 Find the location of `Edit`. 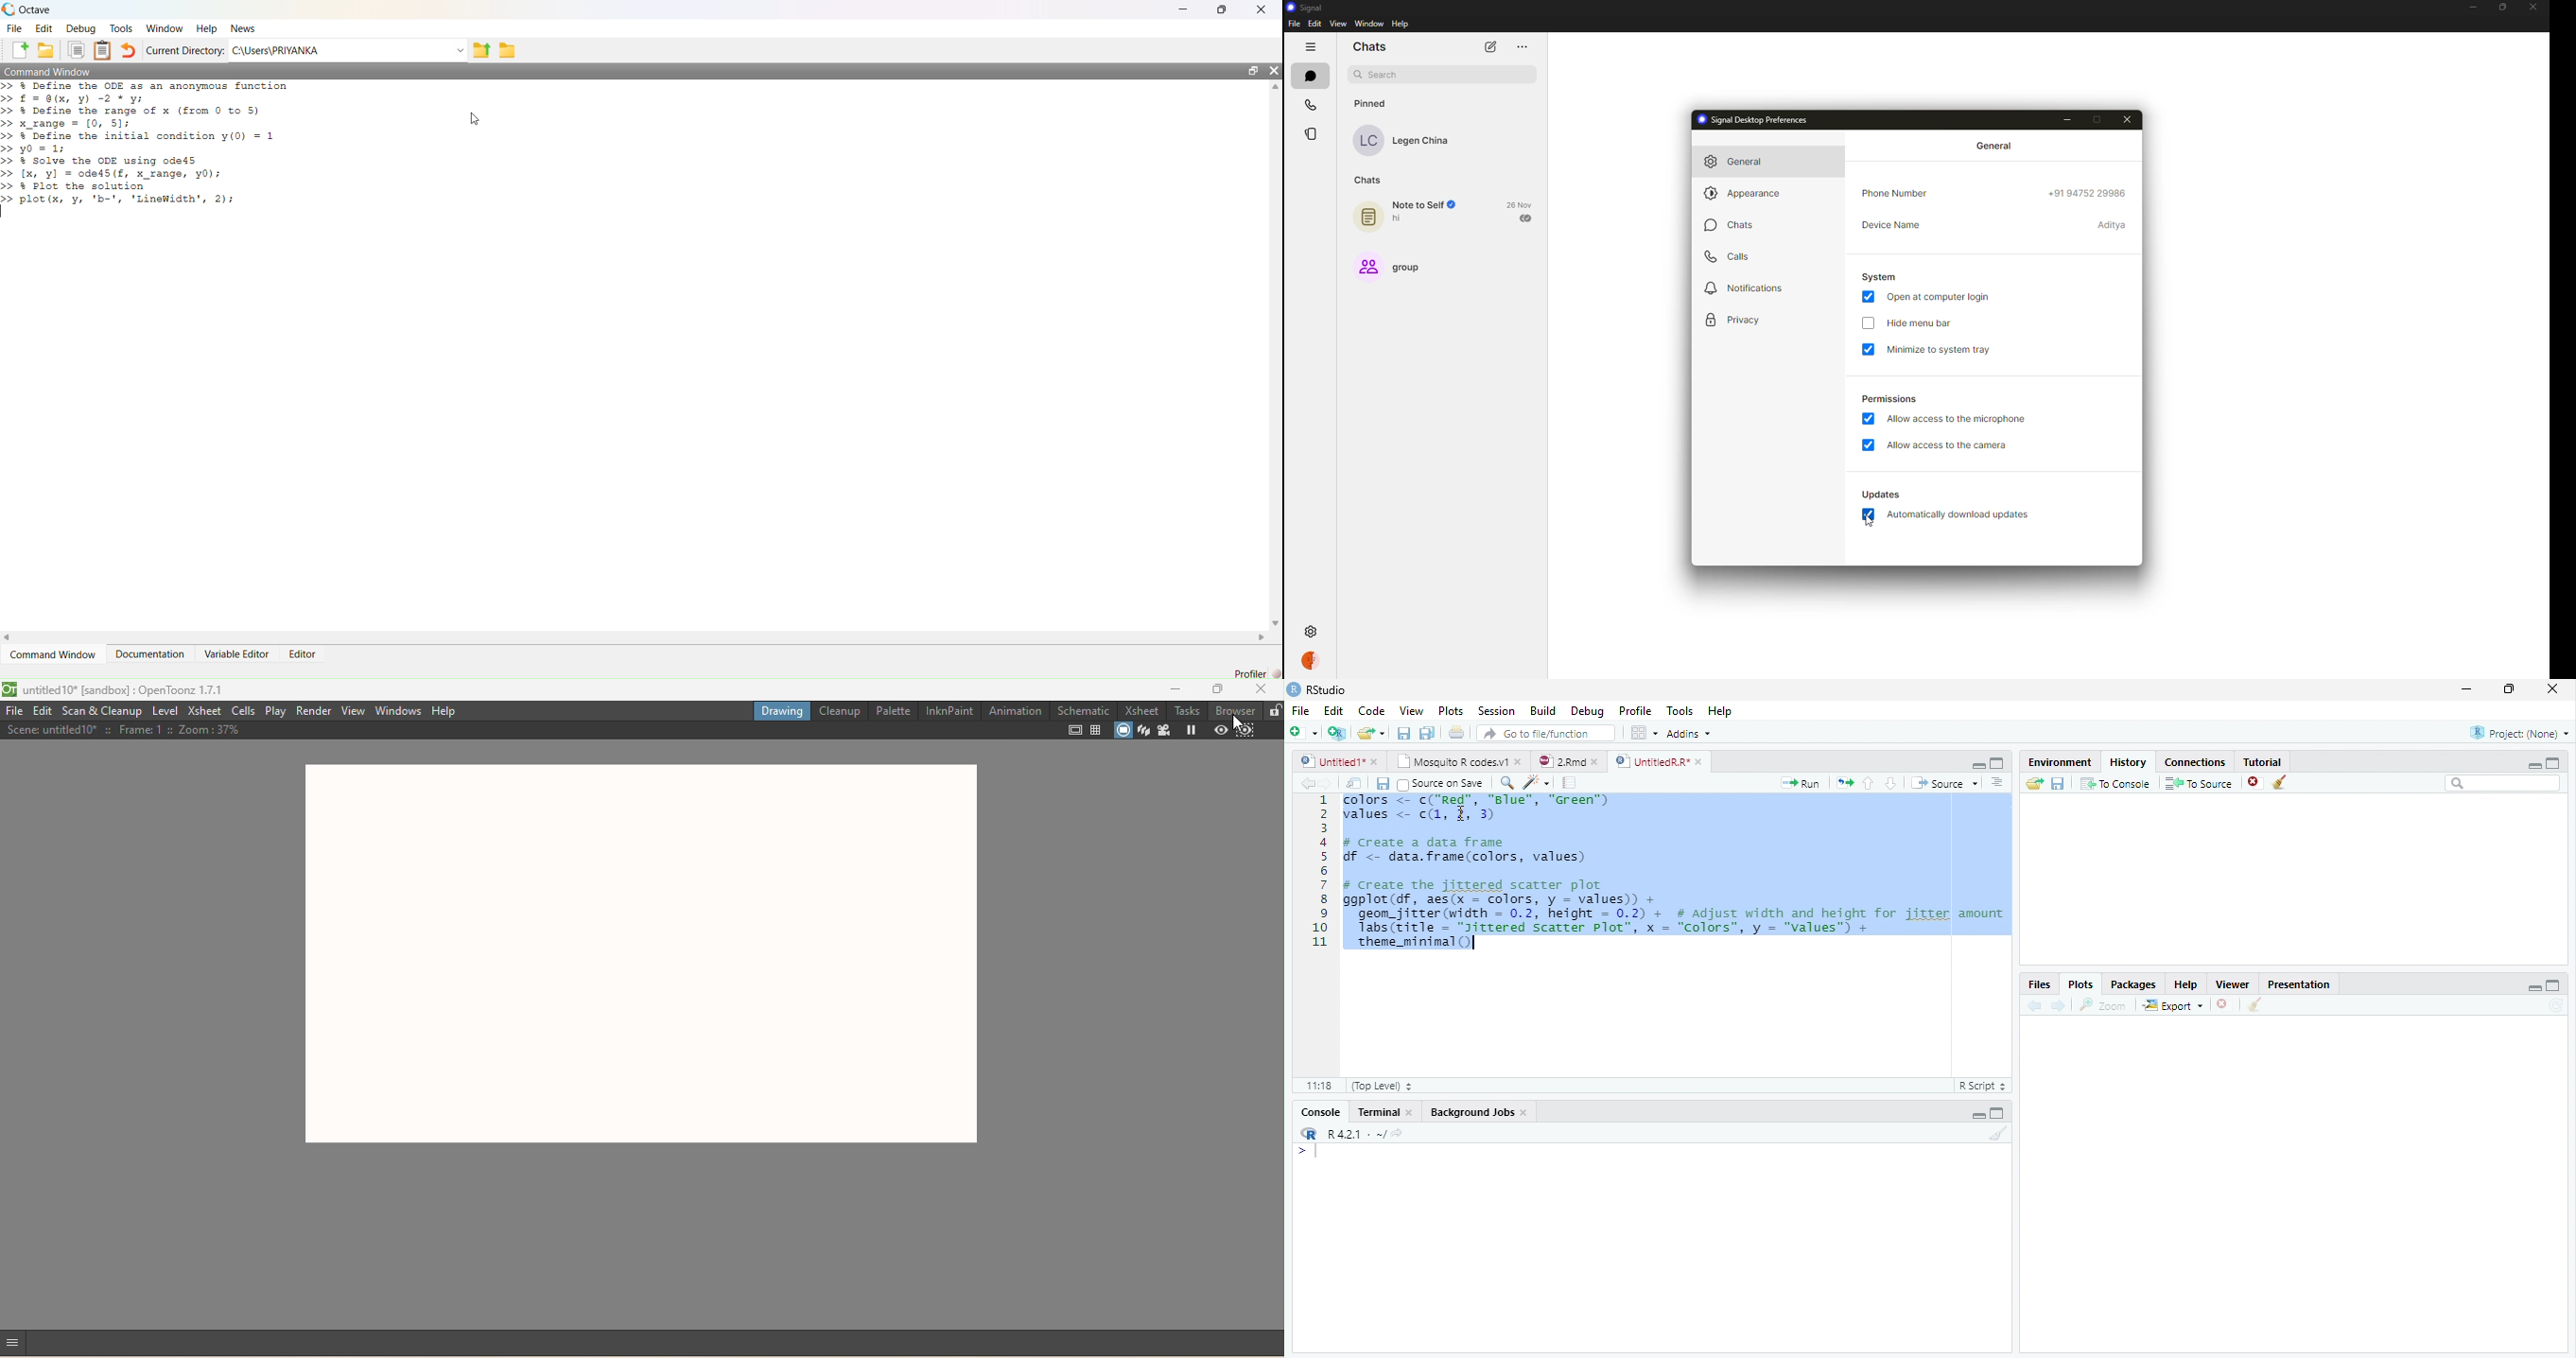

Edit is located at coordinates (1333, 711).